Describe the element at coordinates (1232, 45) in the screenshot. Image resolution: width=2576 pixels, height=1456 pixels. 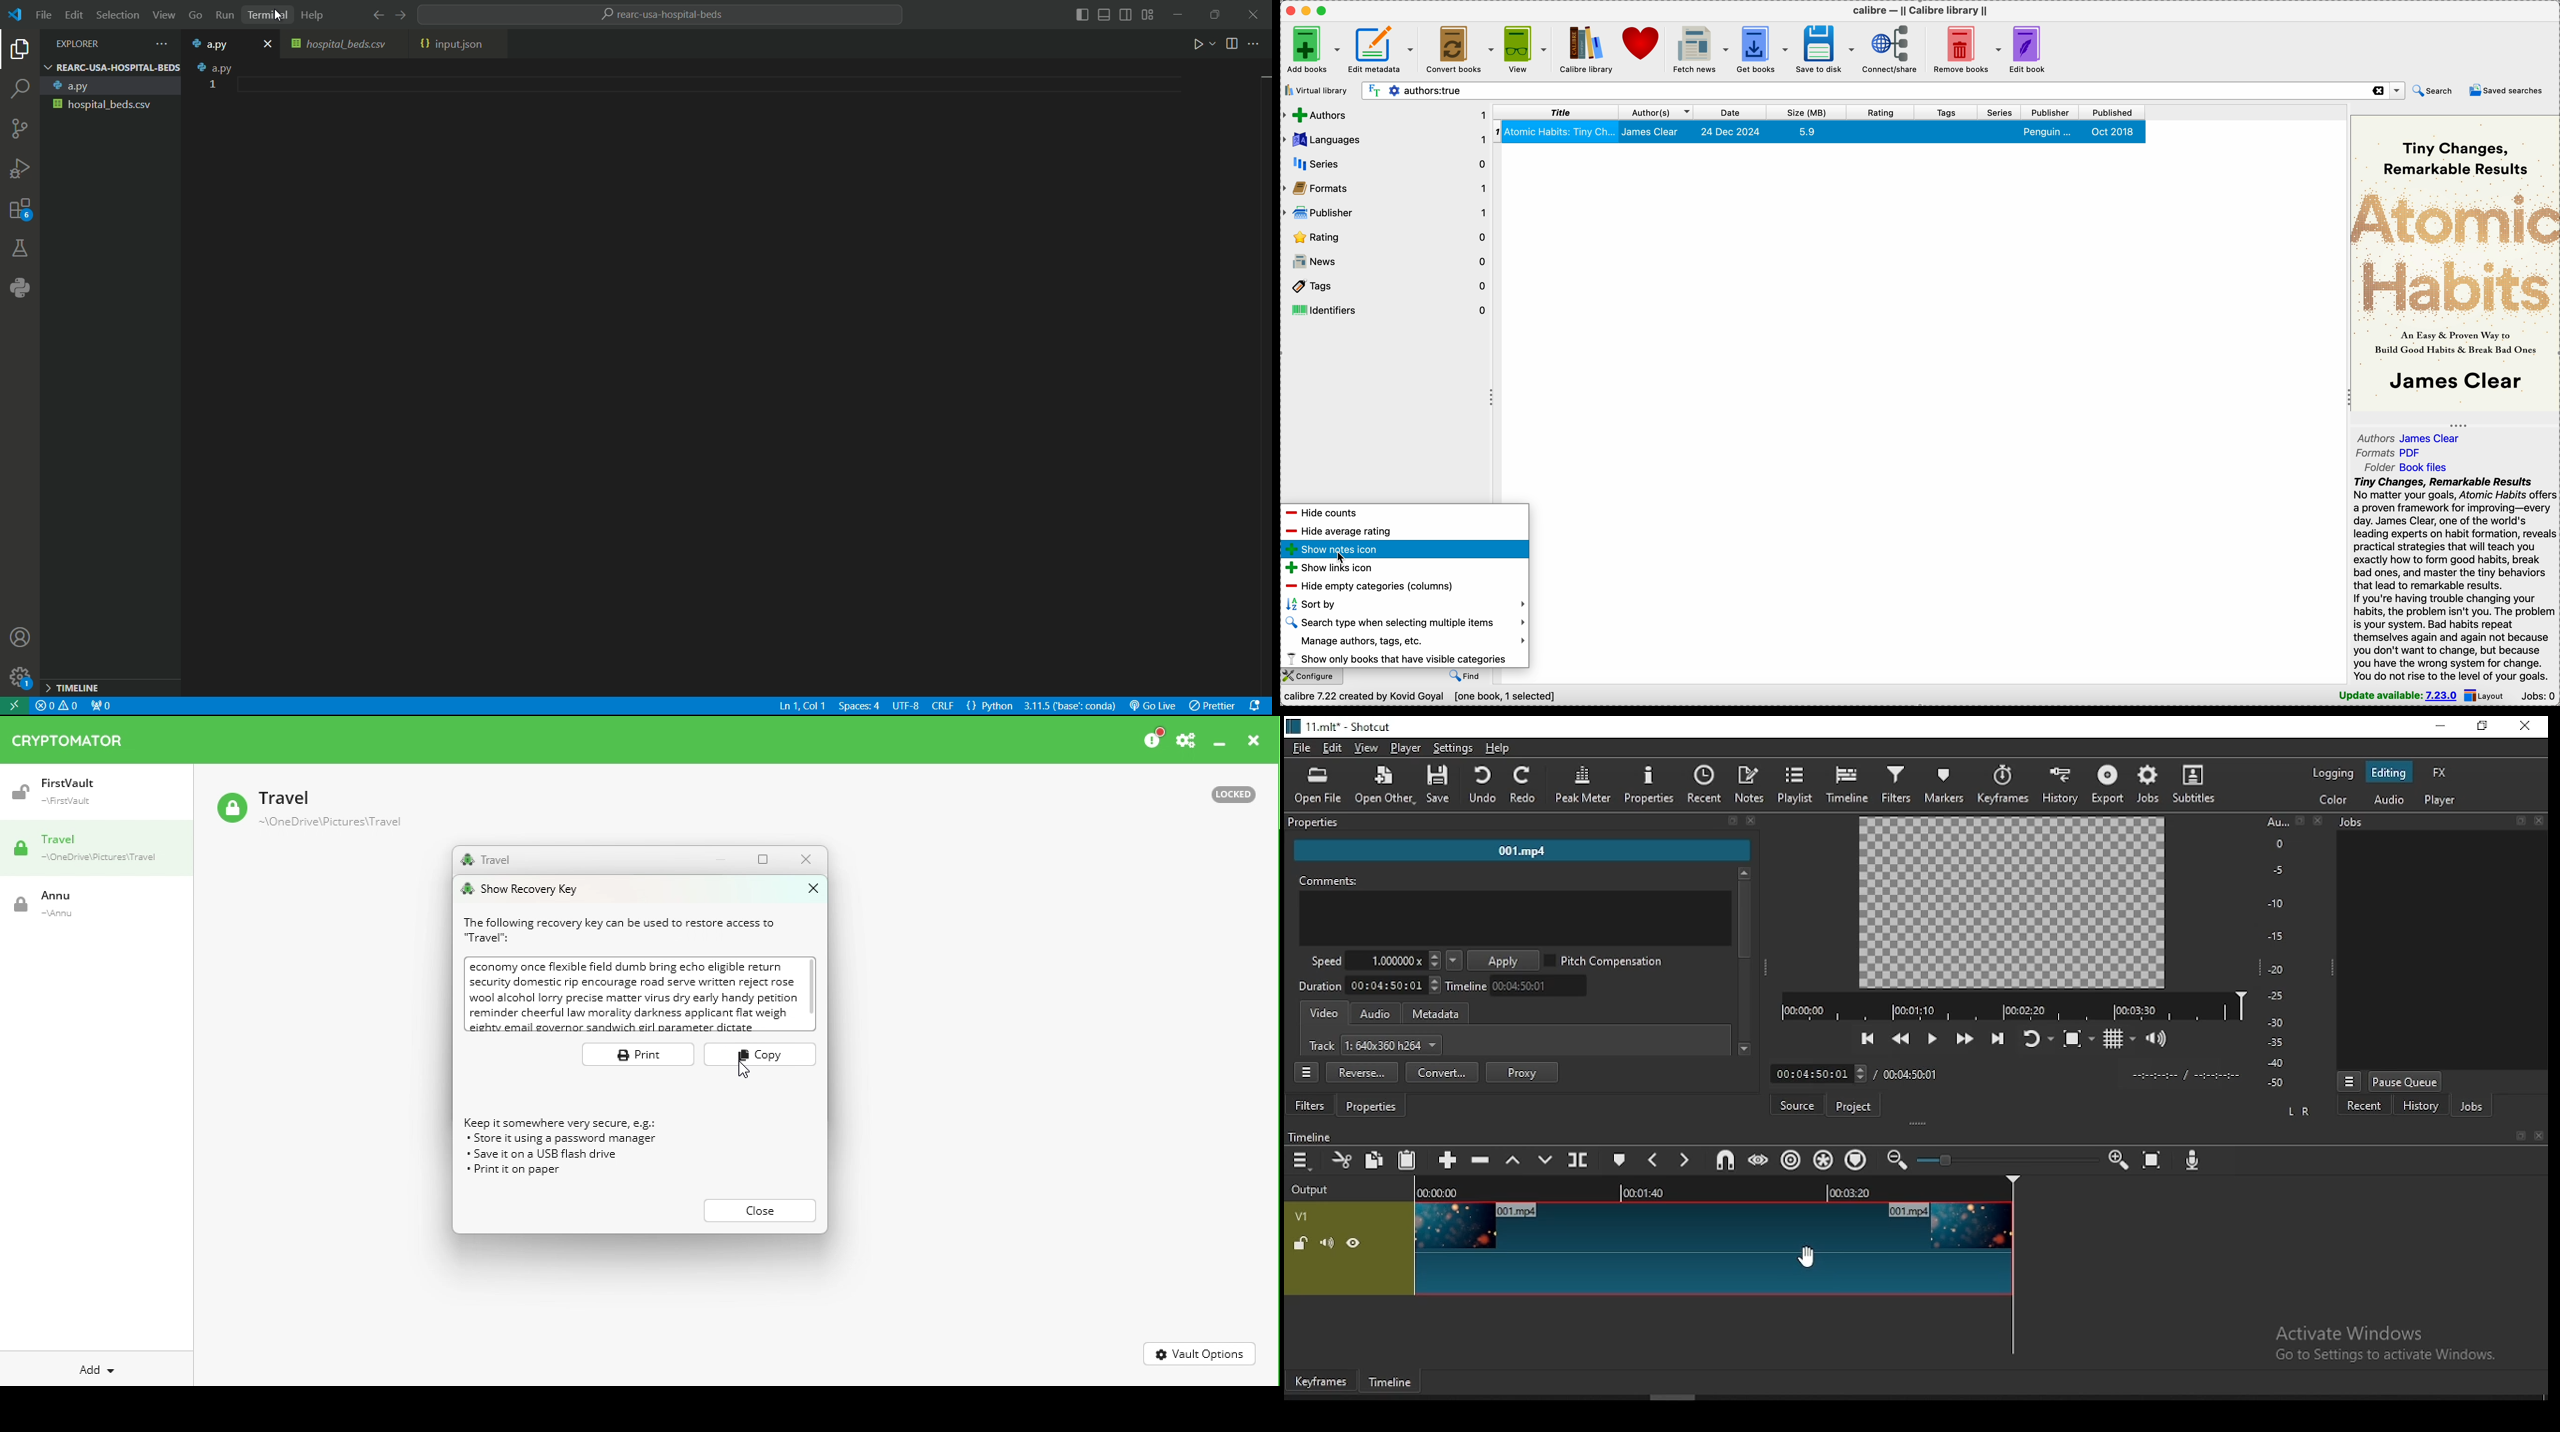
I see `split editor` at that location.